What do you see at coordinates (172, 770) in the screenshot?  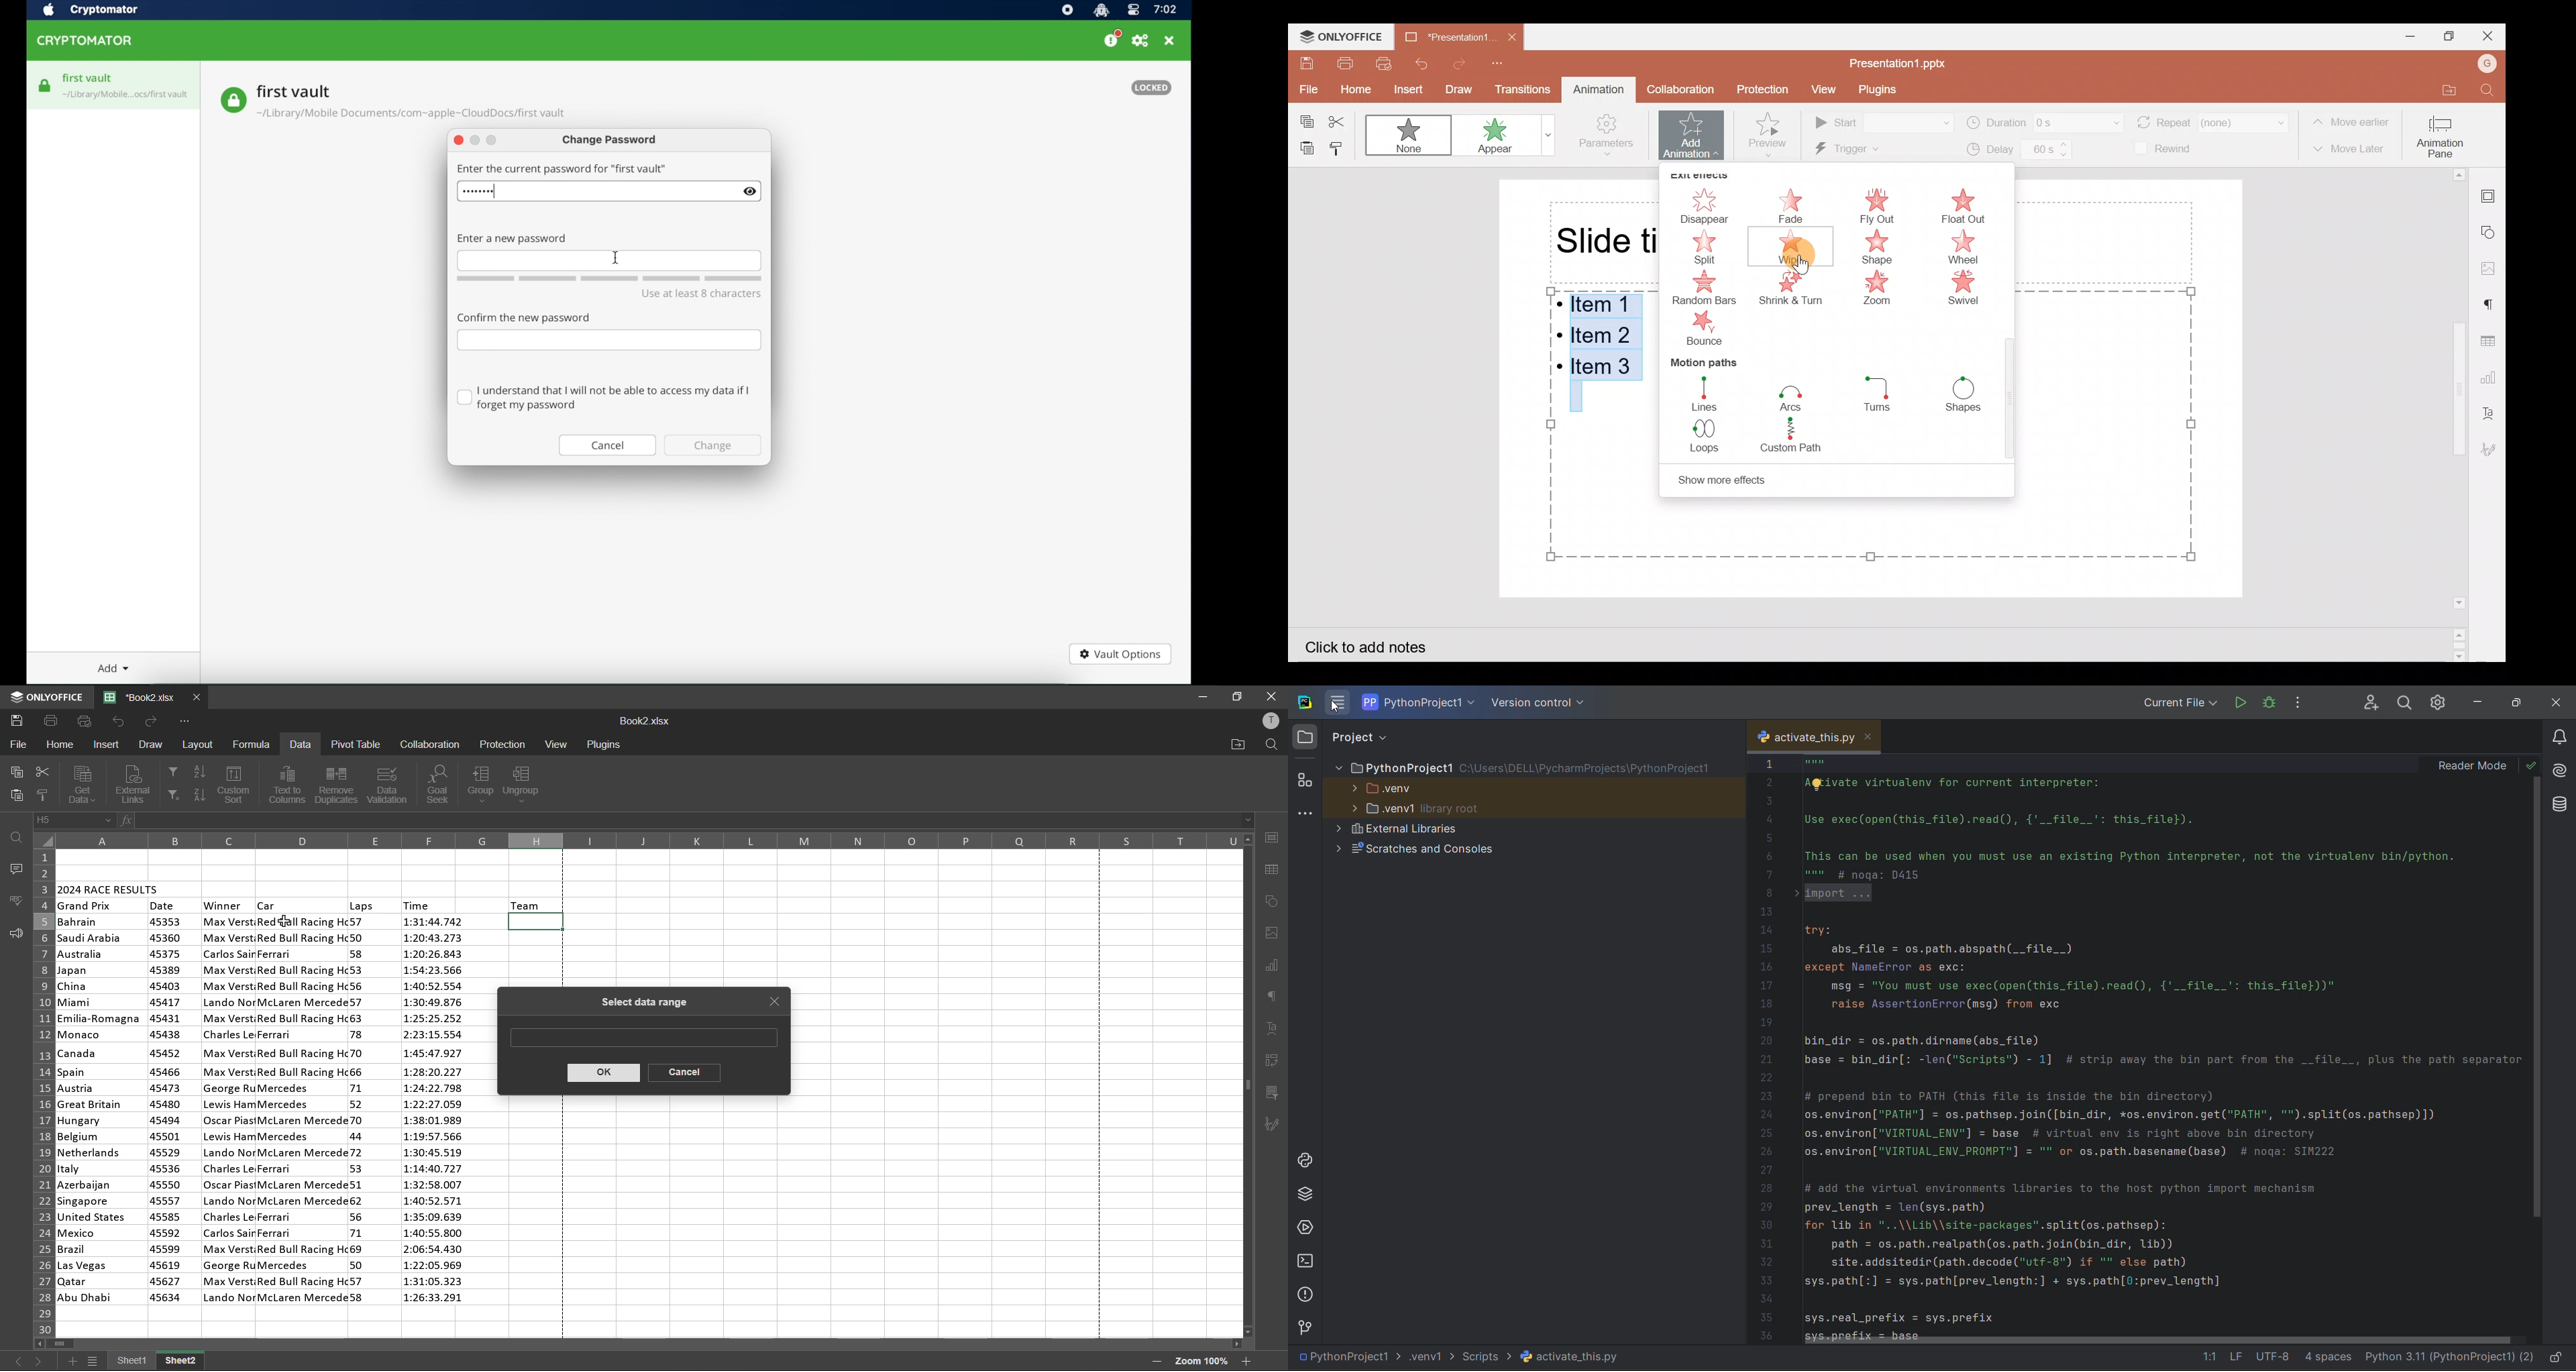 I see `filter` at bounding box center [172, 770].